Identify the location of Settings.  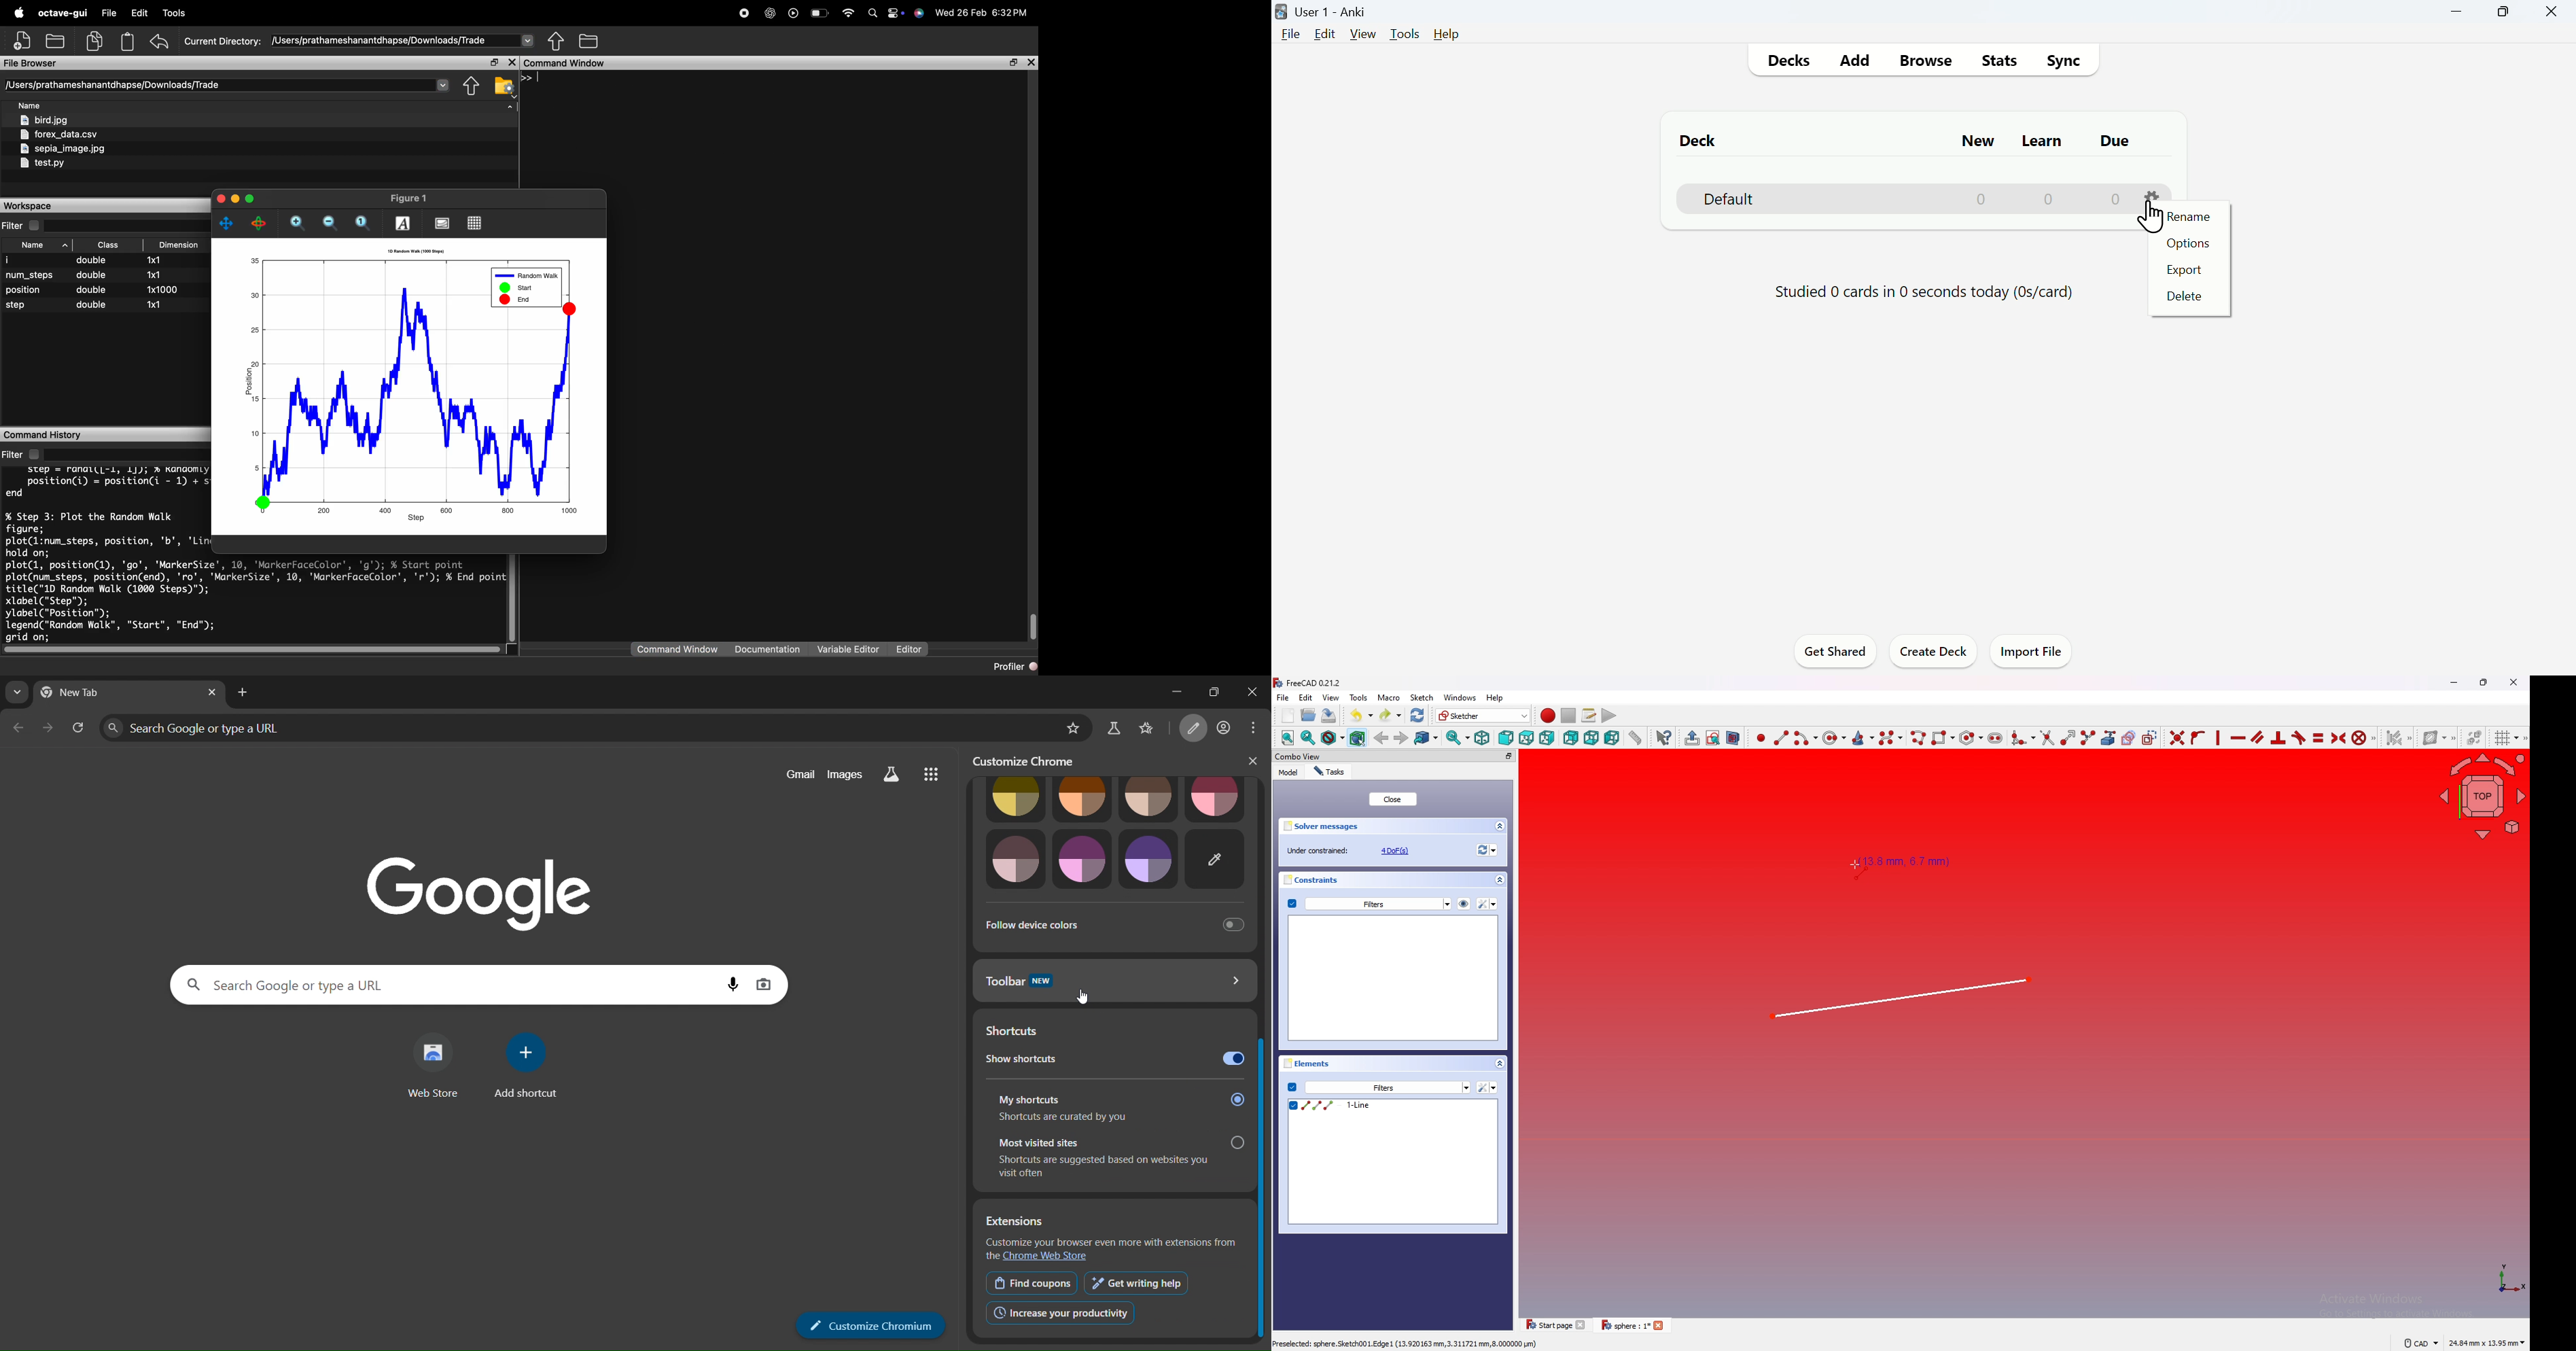
(1388, 1088).